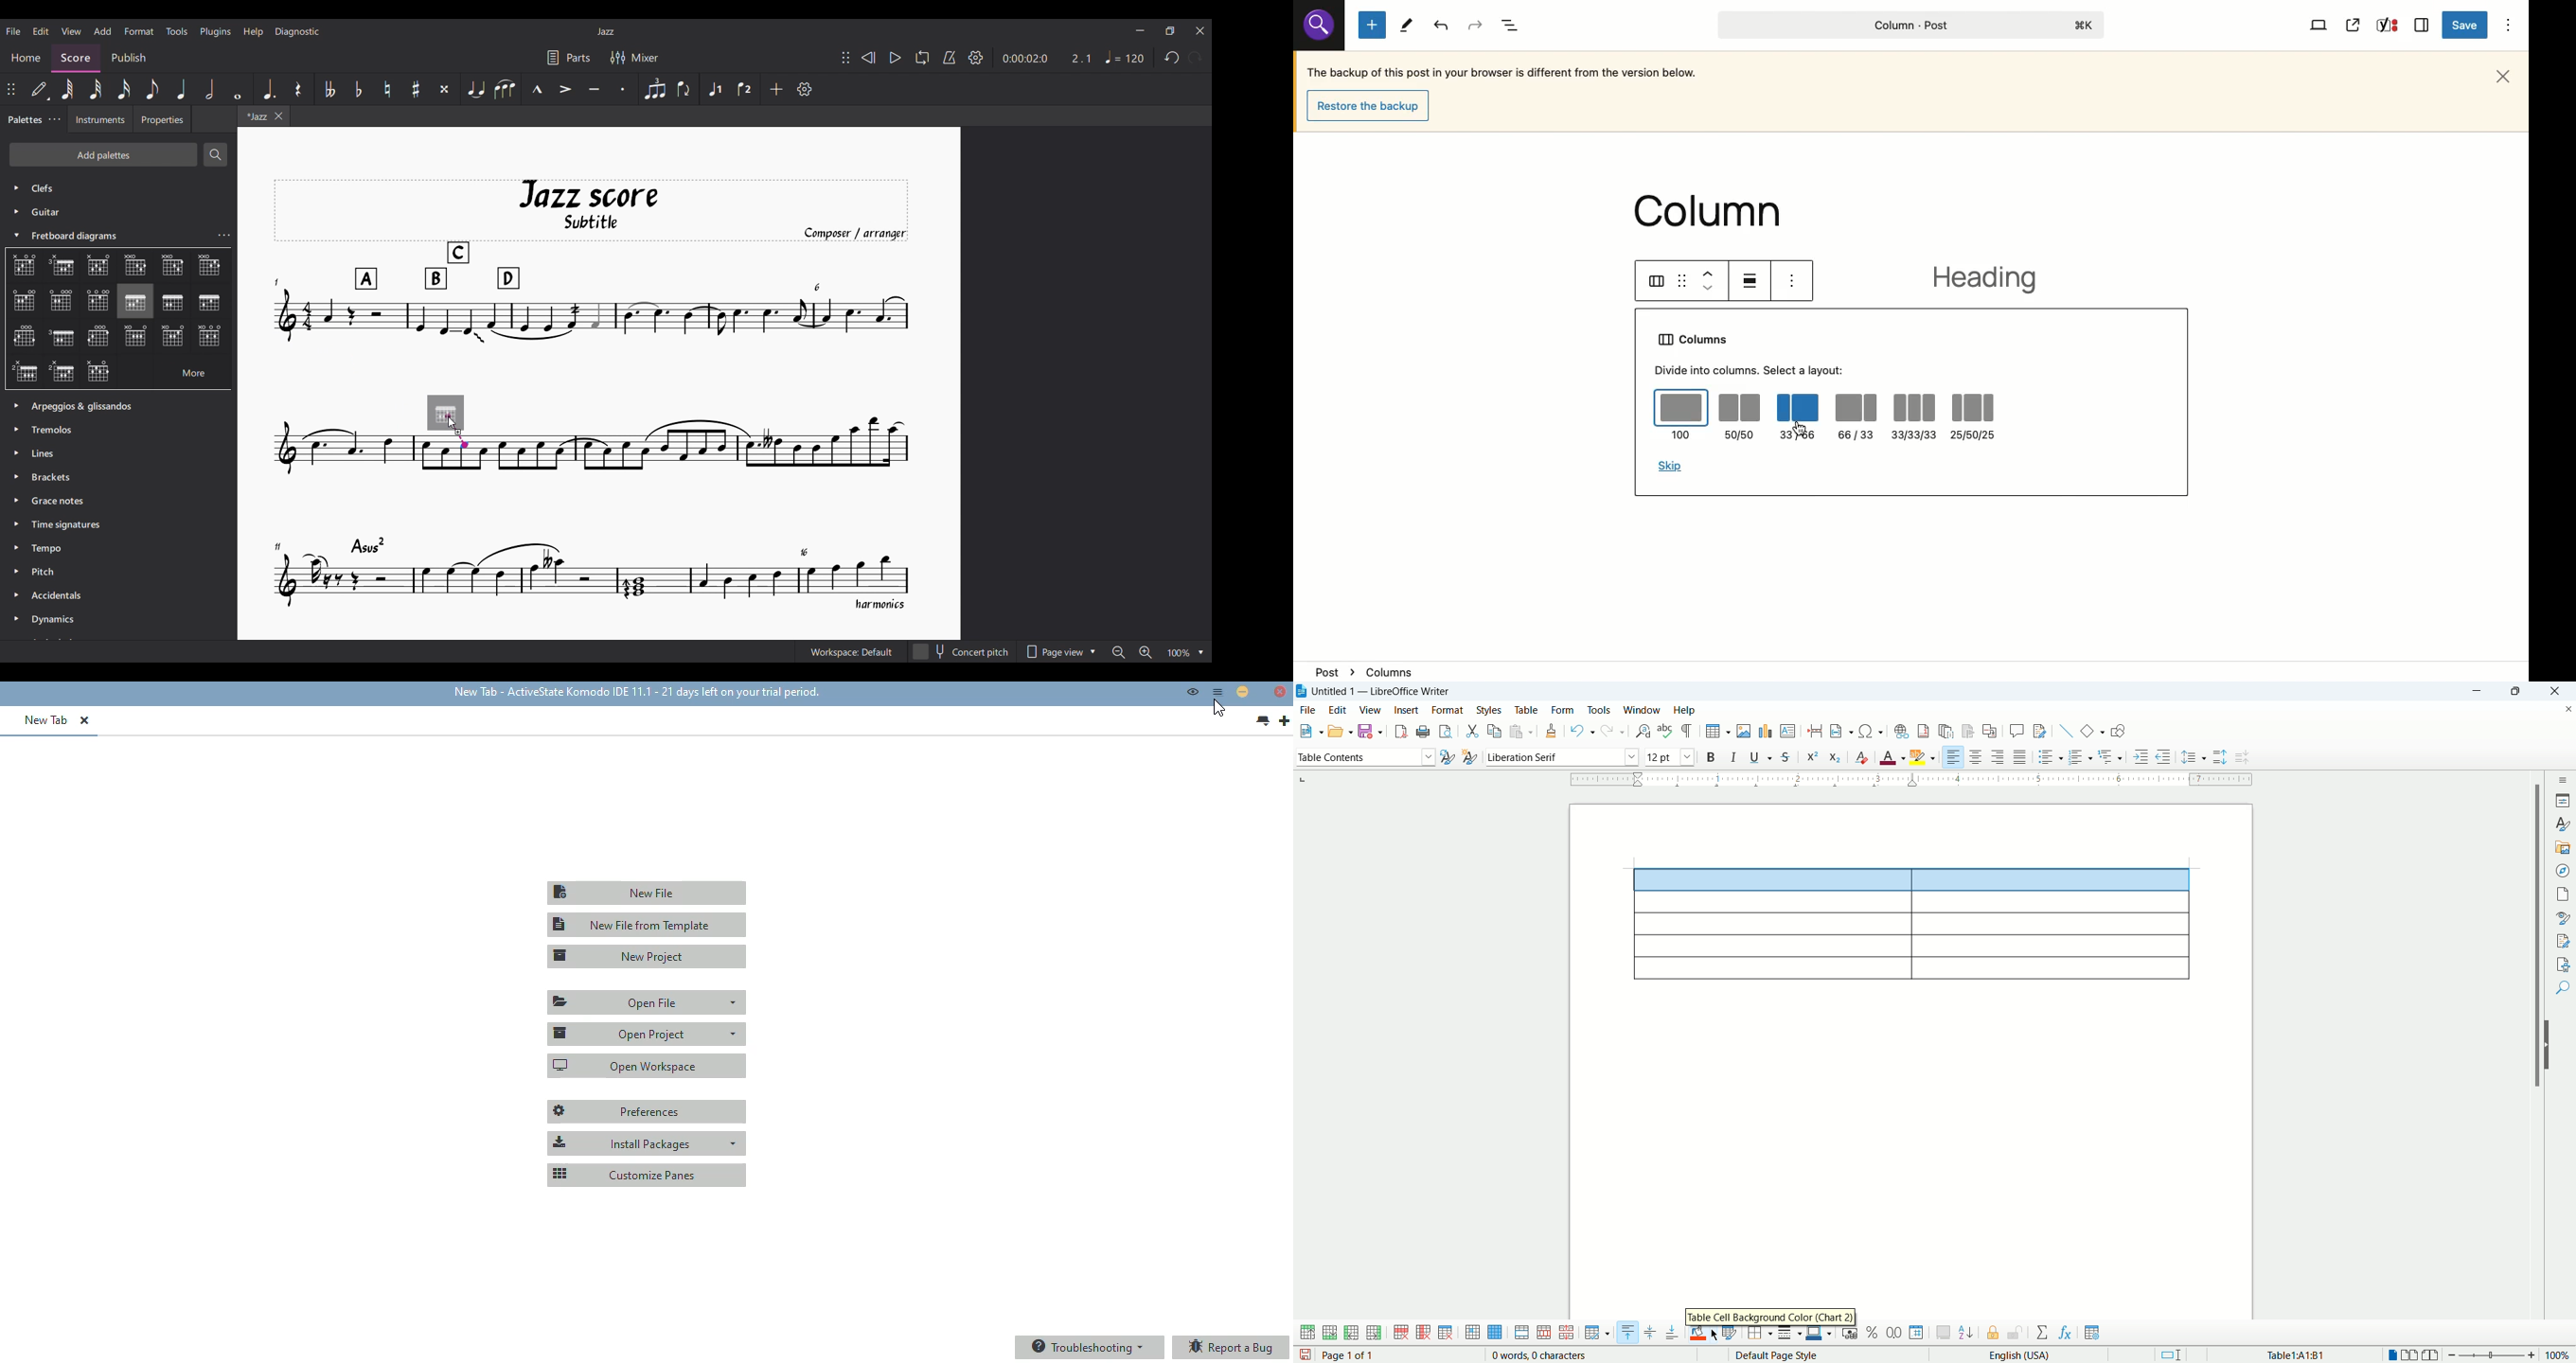 The width and height of the screenshot is (2576, 1372). What do you see at coordinates (2193, 758) in the screenshot?
I see `set line spacing` at bounding box center [2193, 758].